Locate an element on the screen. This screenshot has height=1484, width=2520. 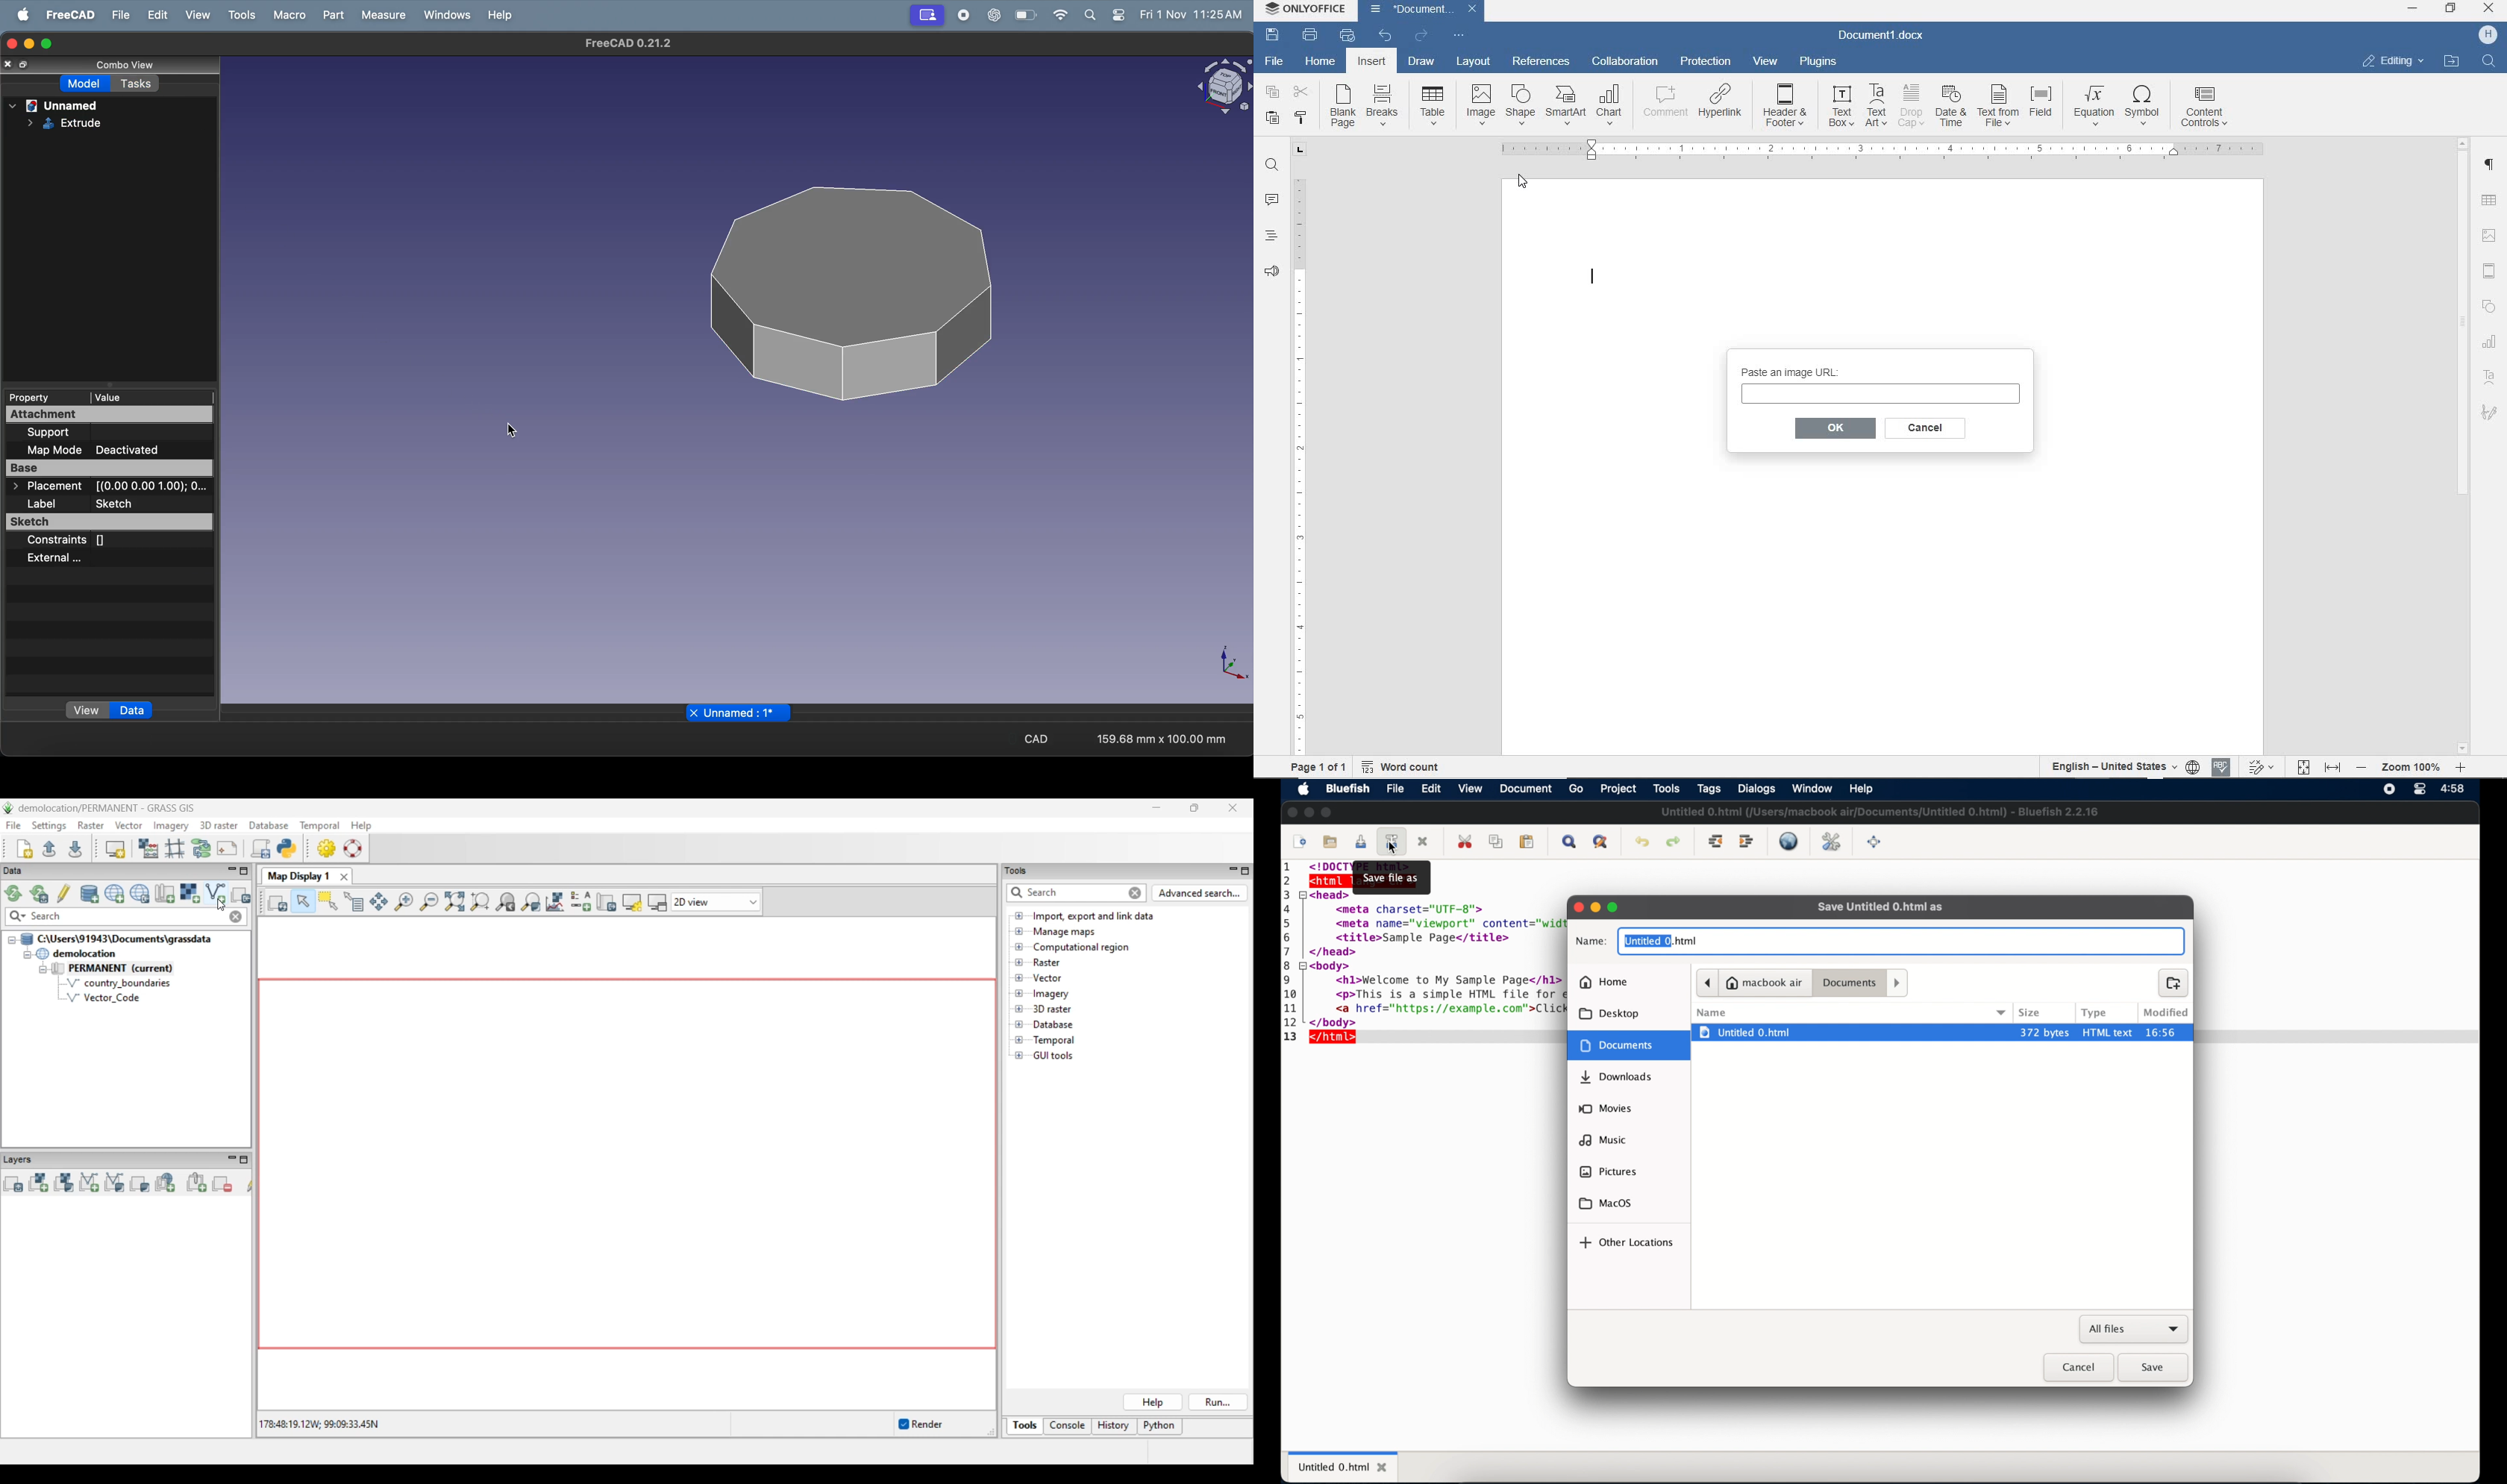
tools is located at coordinates (240, 15).